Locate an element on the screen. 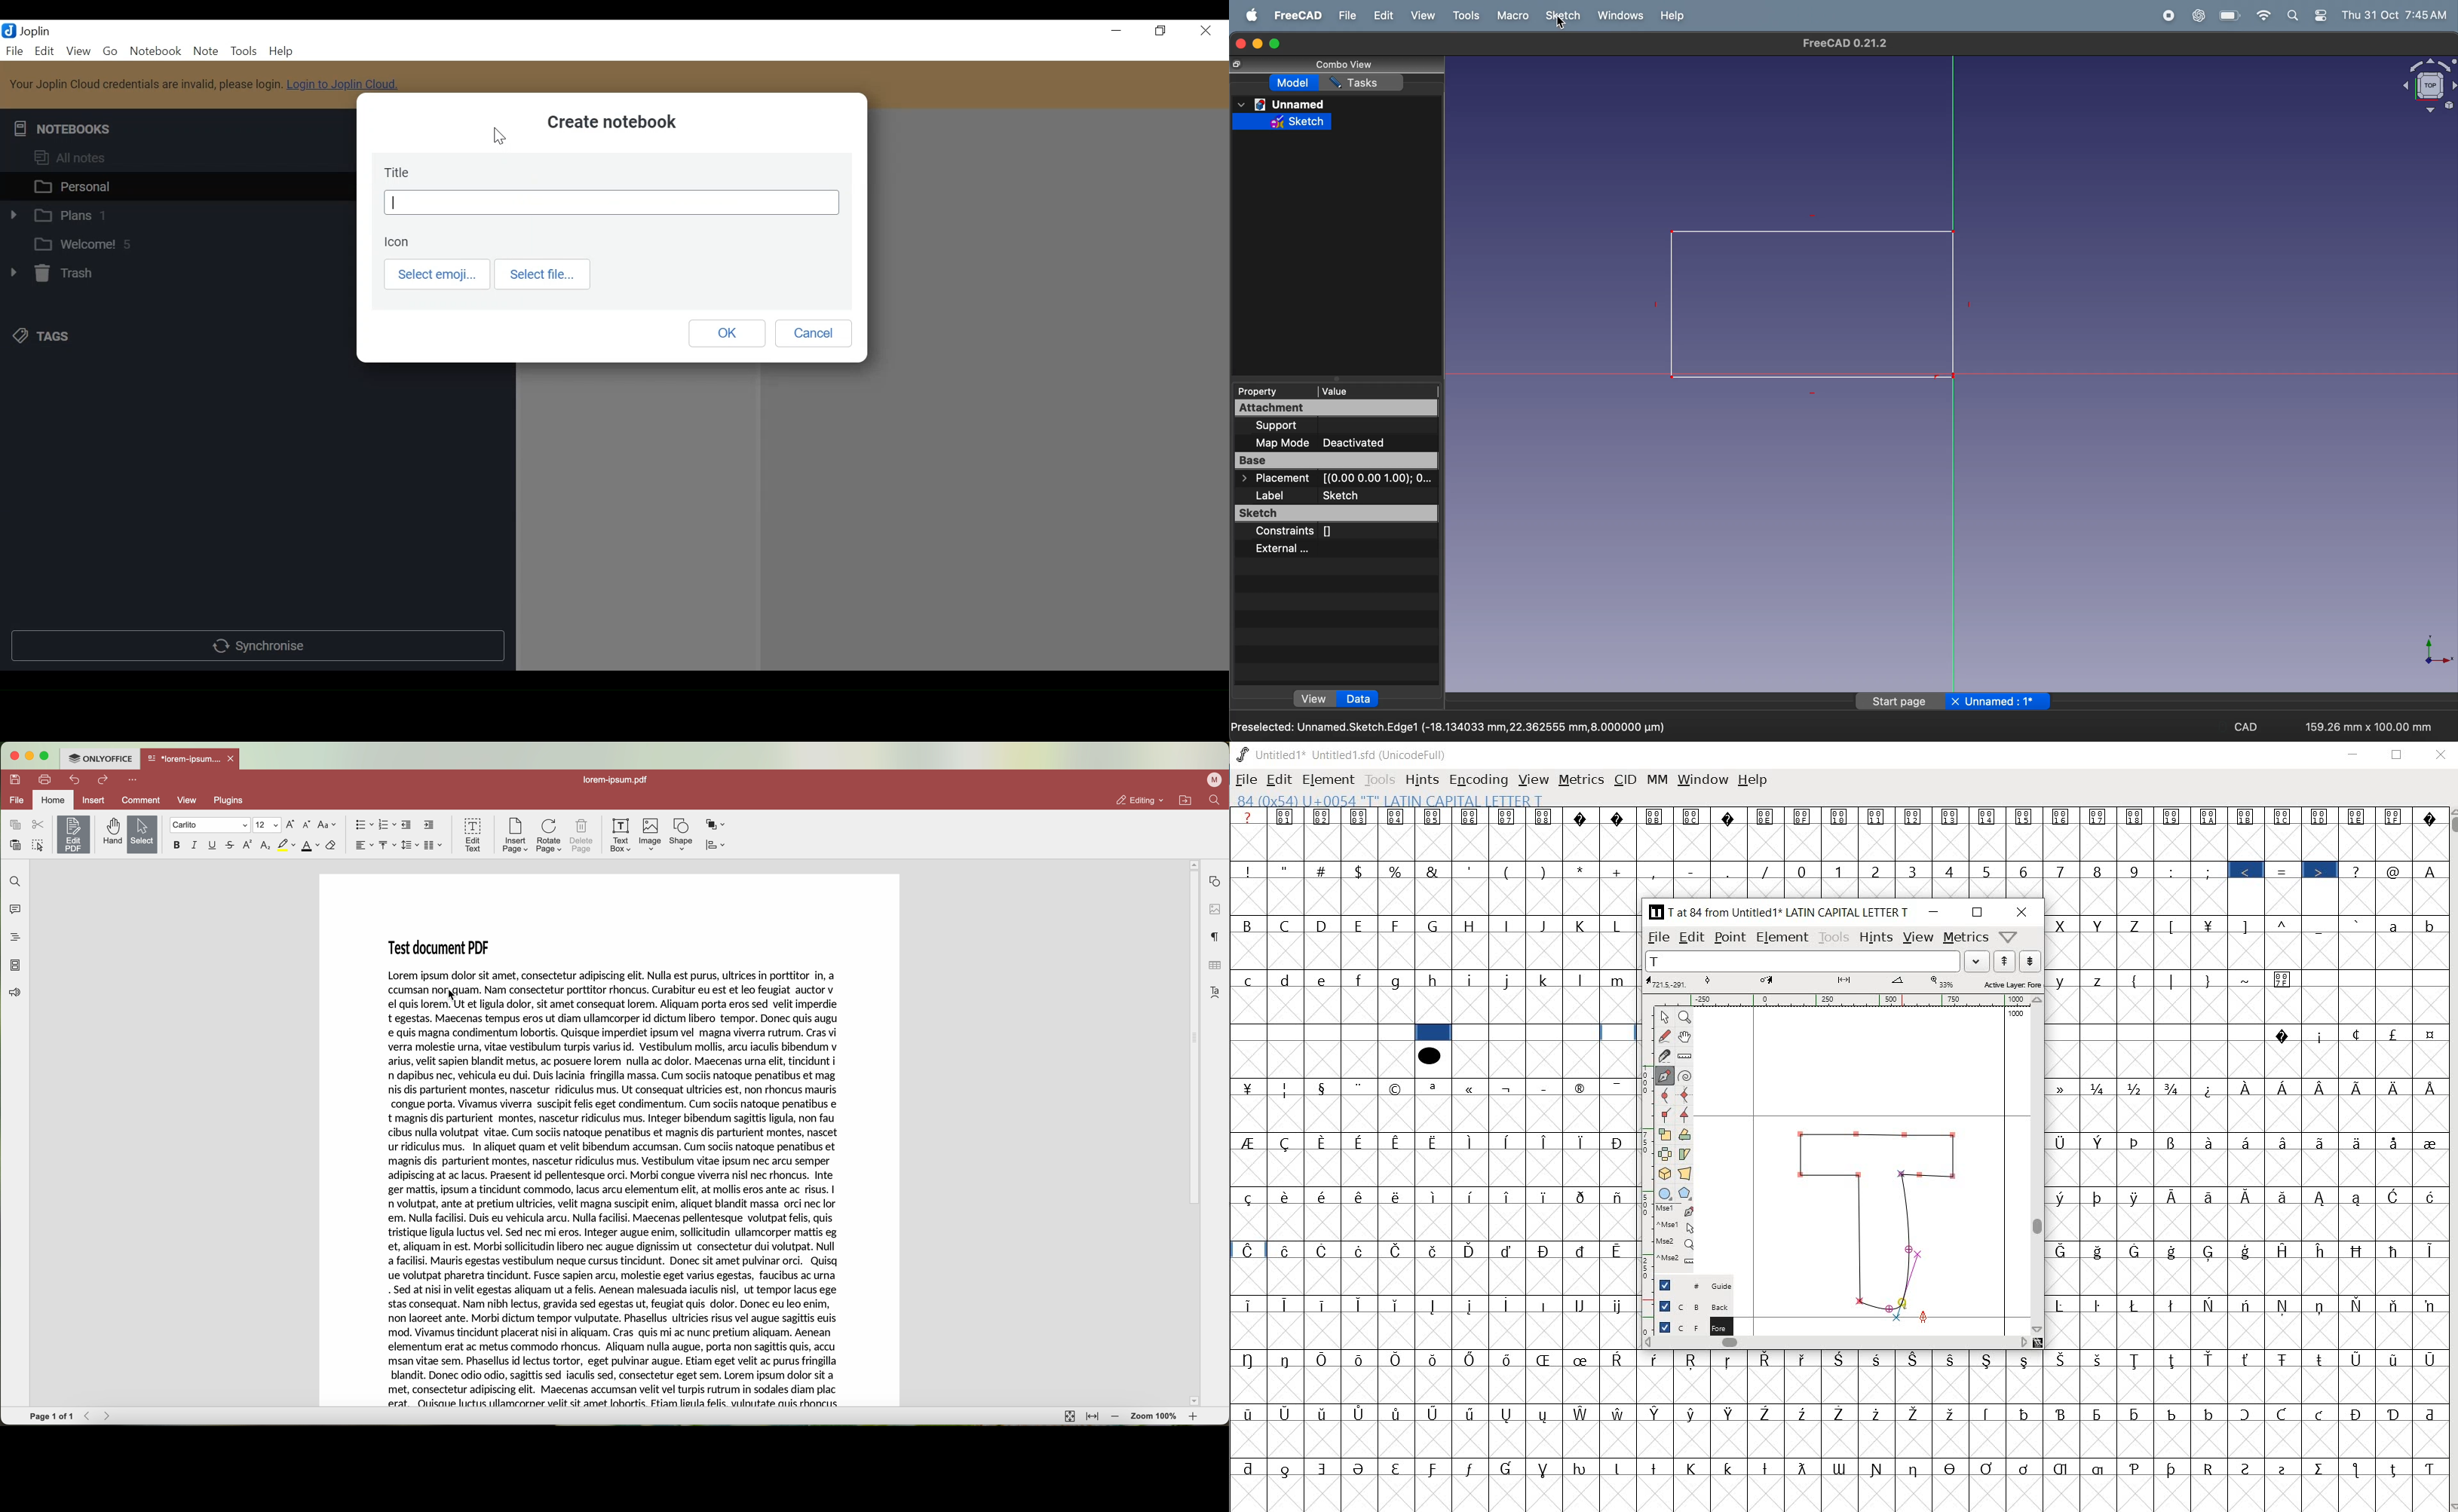 This screenshot has width=2464, height=1512. Icon is located at coordinates (398, 243).